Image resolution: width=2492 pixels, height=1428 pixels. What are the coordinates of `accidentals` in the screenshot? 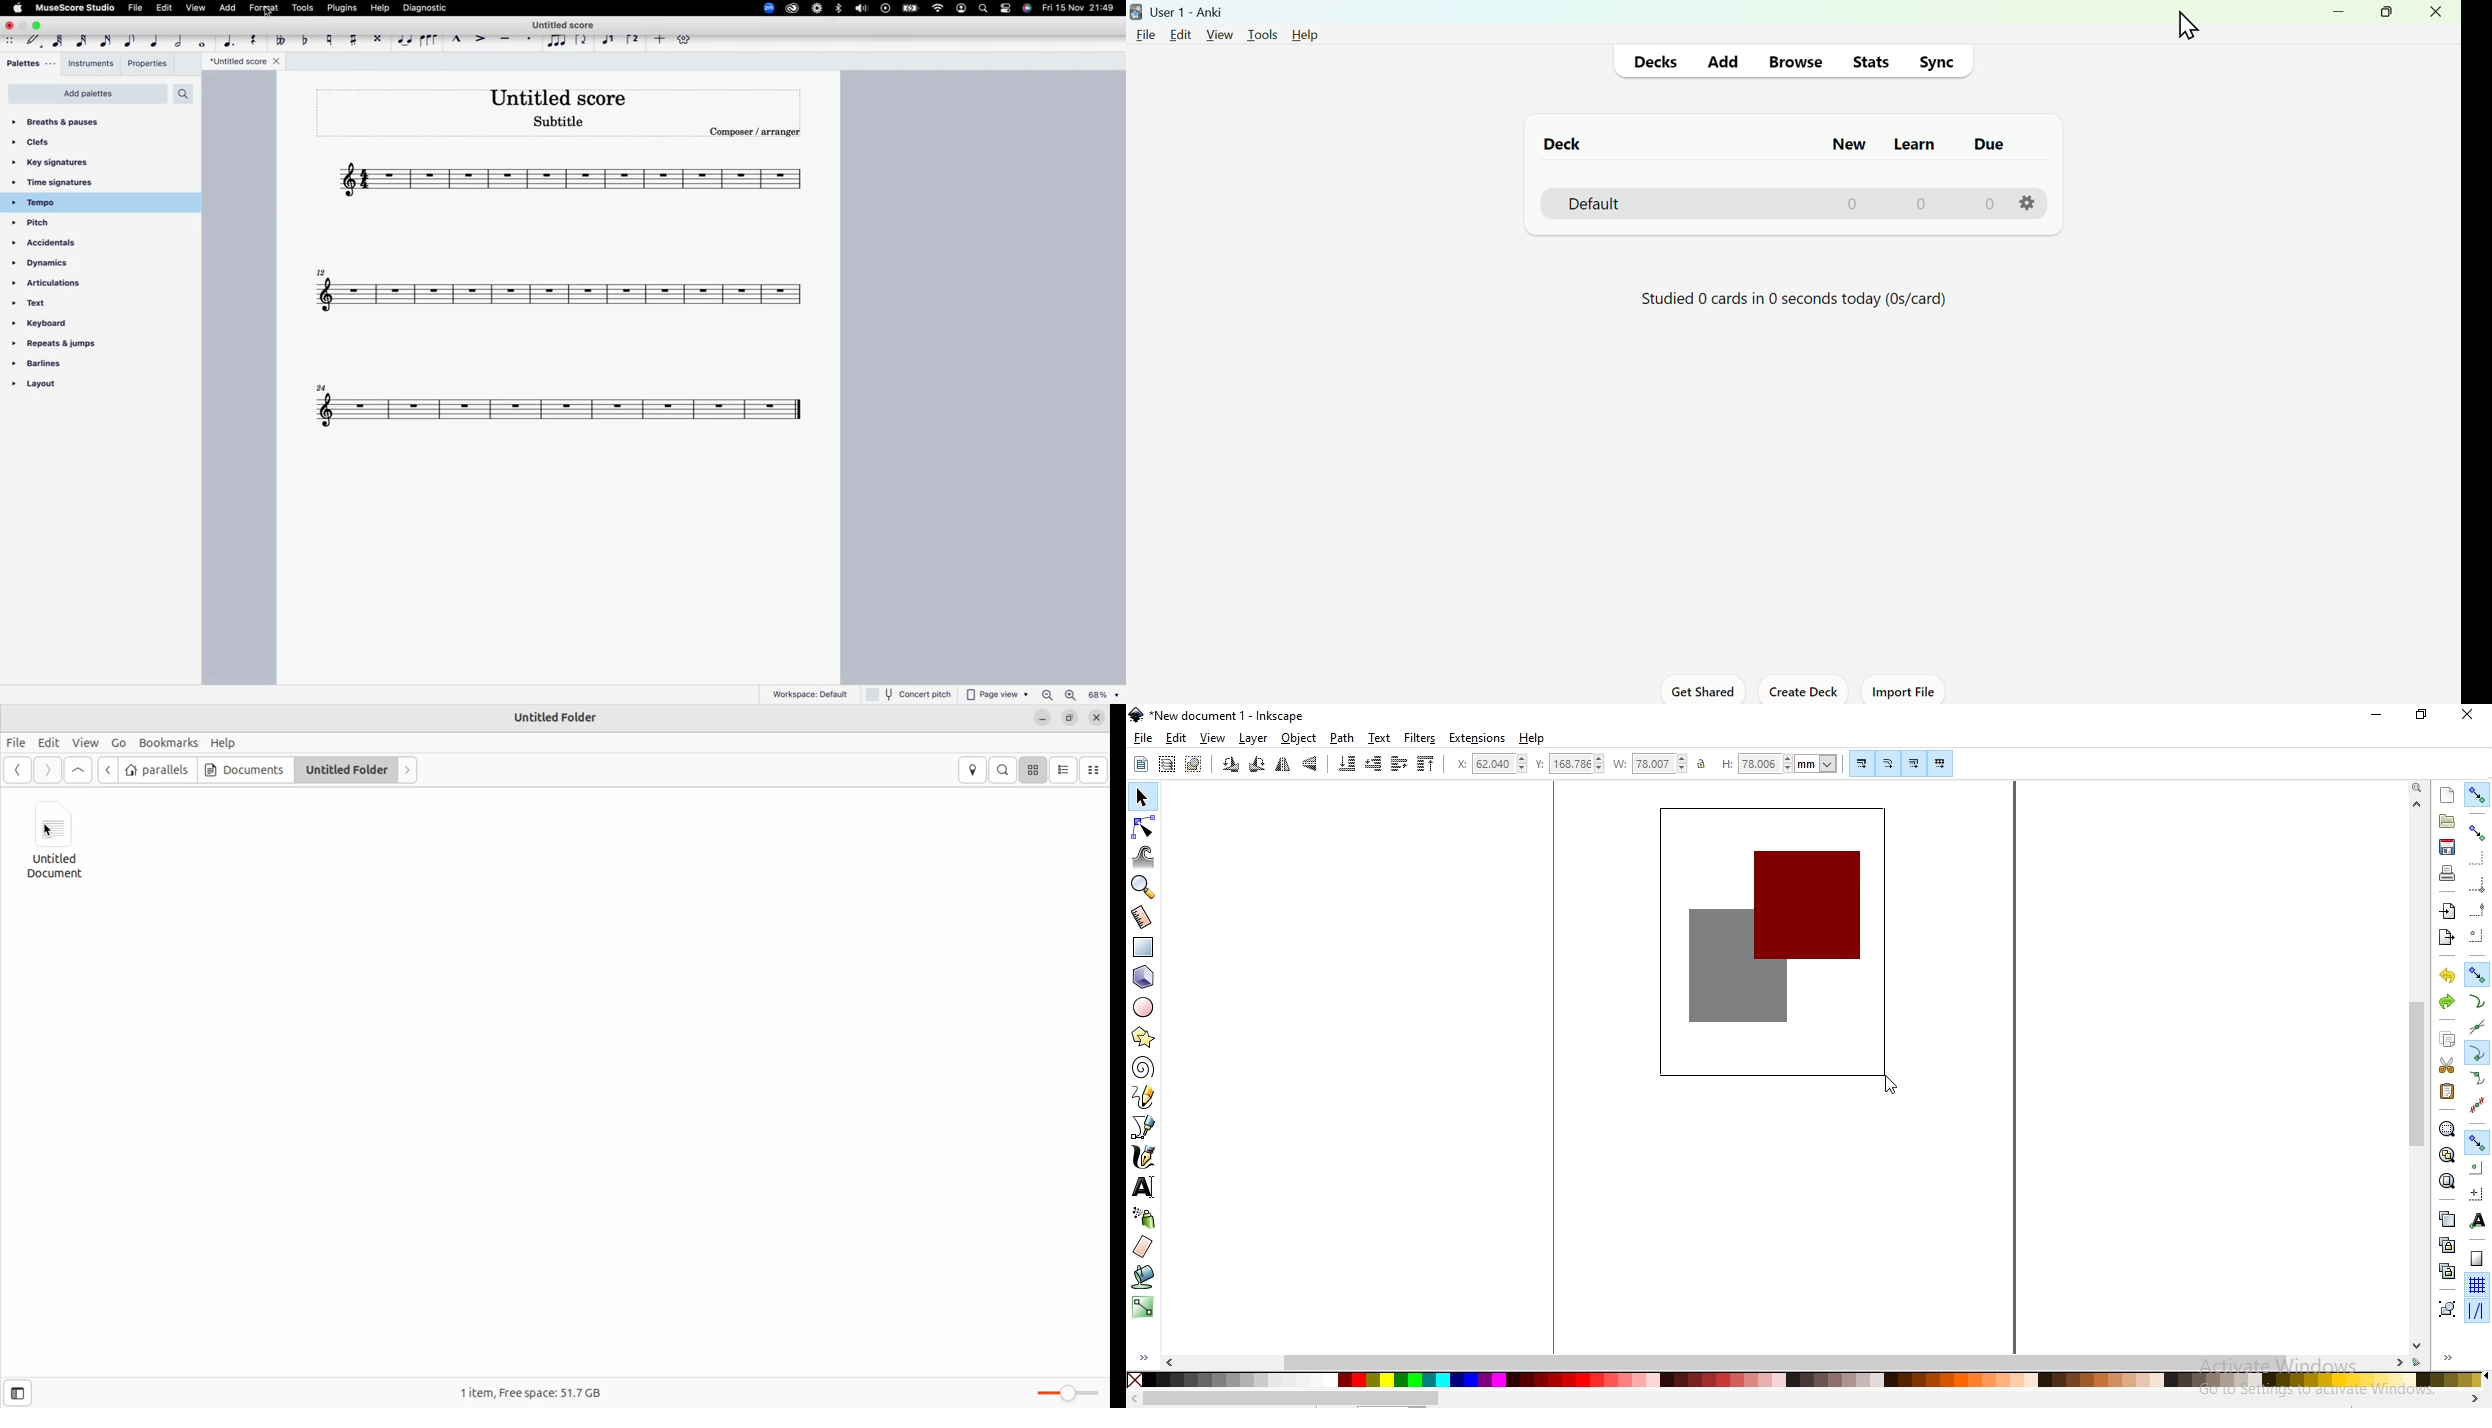 It's located at (55, 246).